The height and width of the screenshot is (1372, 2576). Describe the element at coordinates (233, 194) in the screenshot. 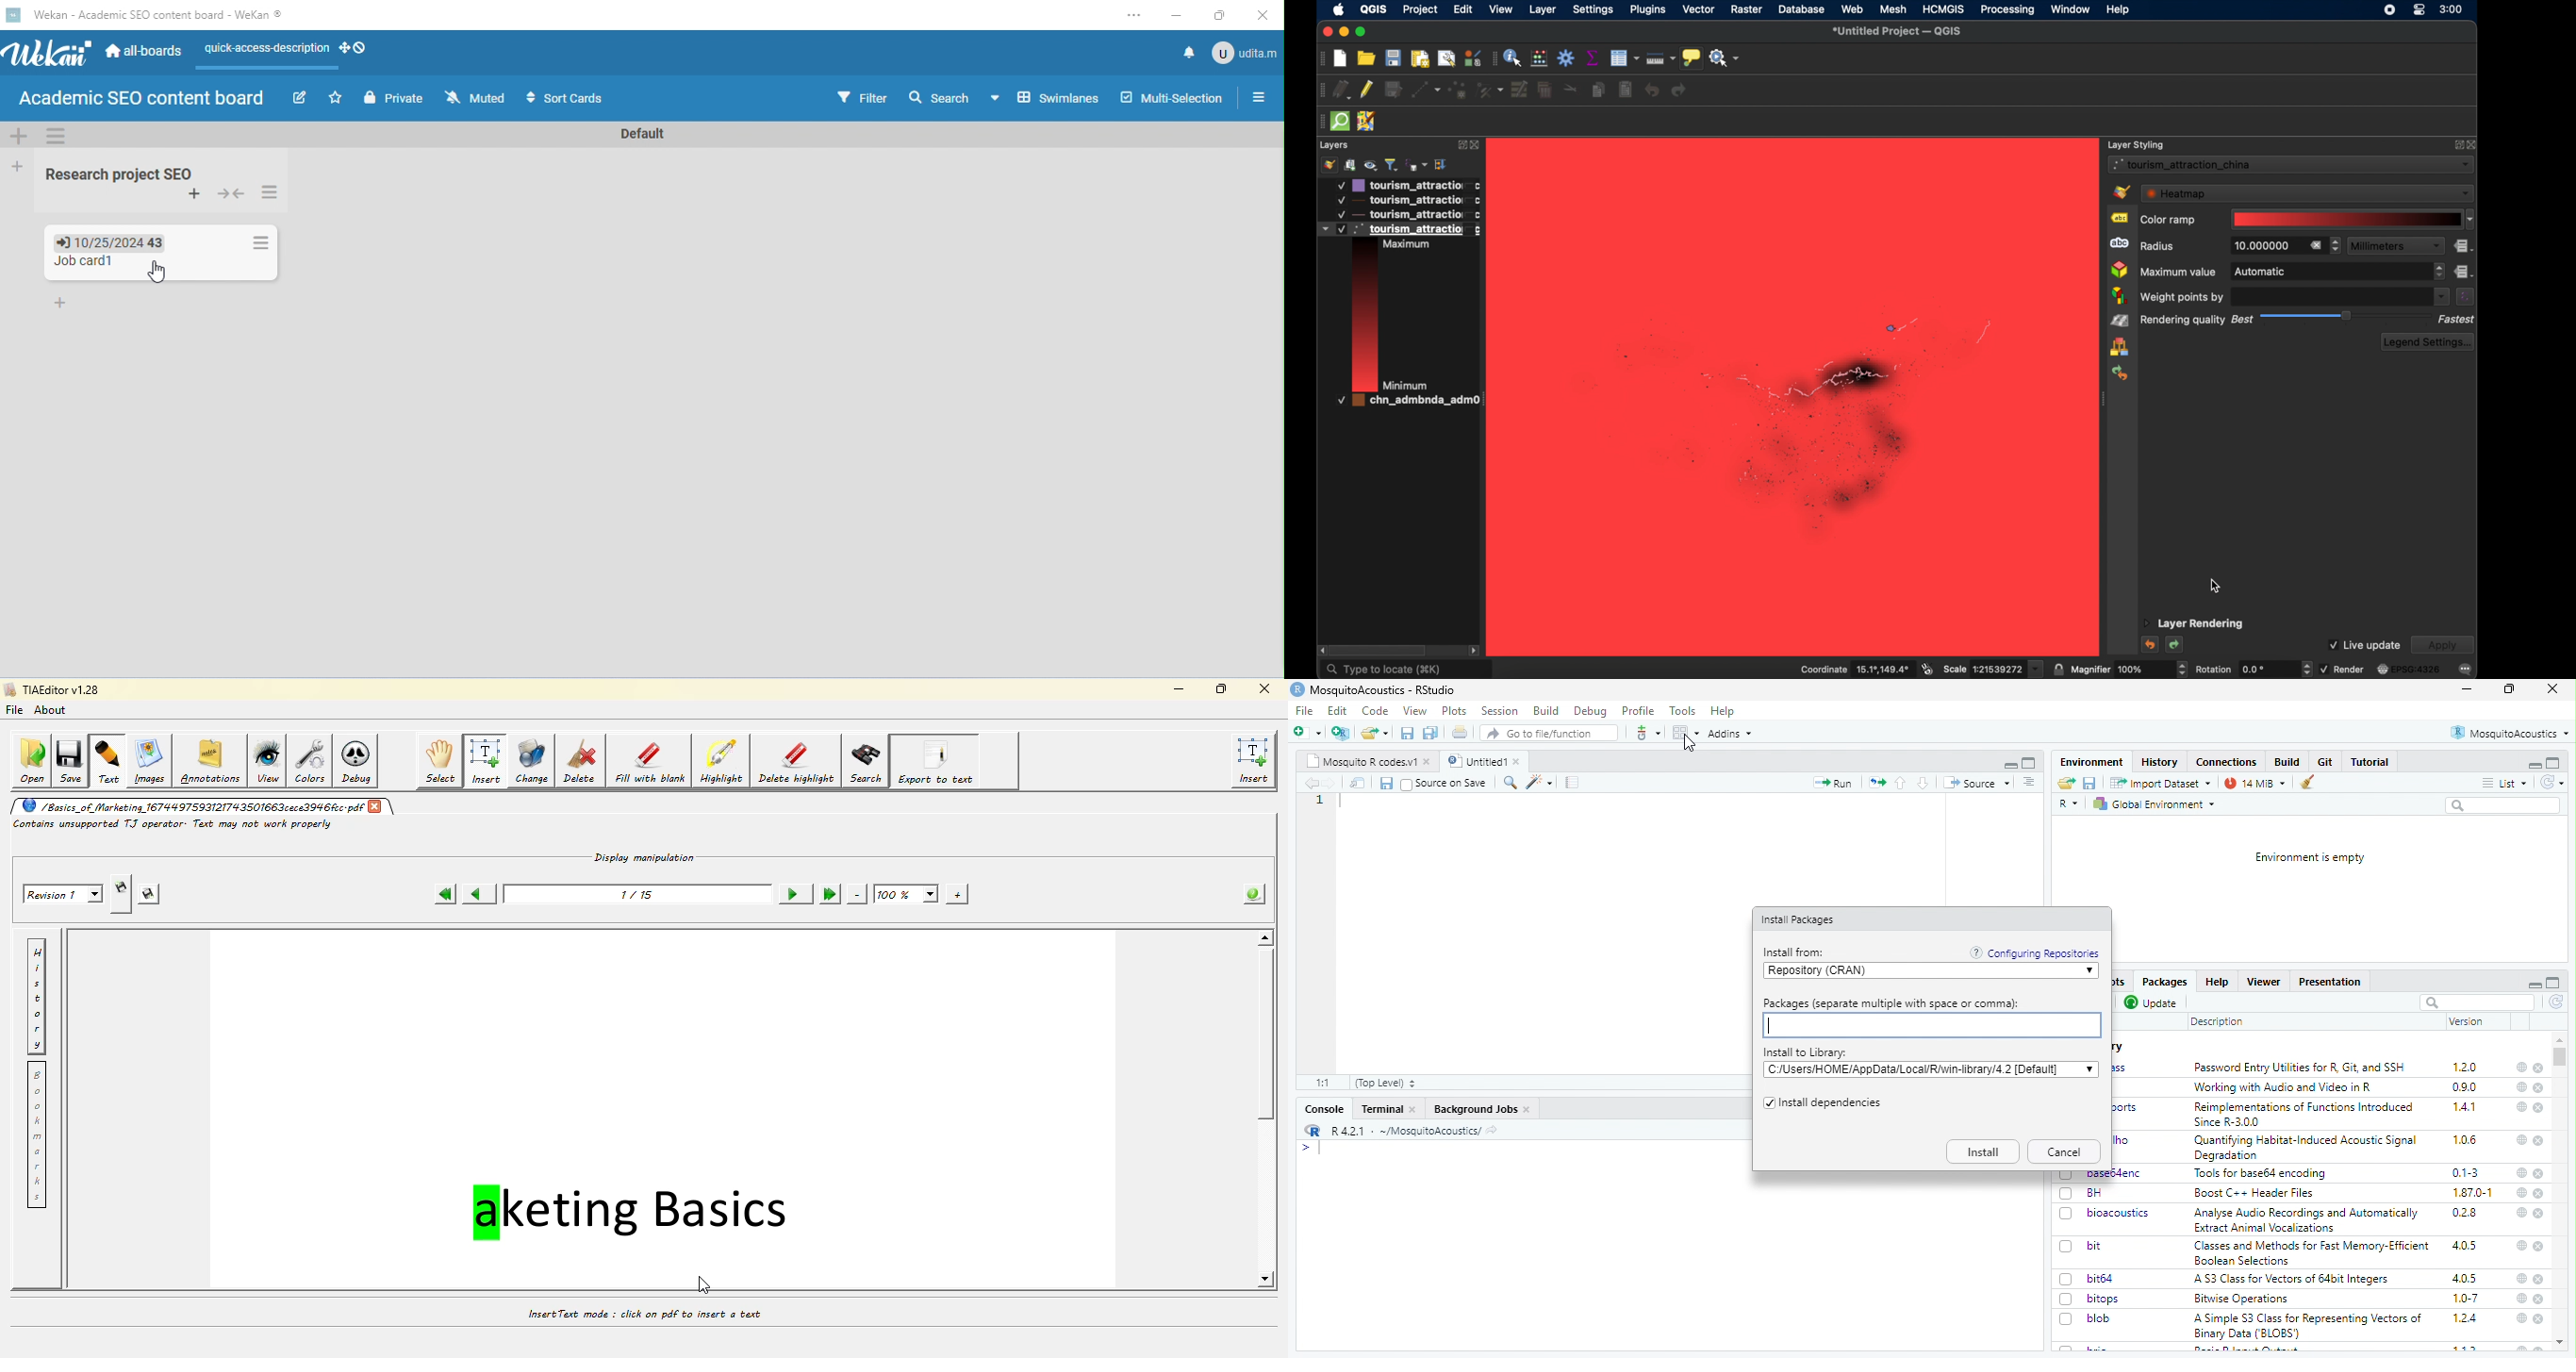

I see `collapse` at that location.